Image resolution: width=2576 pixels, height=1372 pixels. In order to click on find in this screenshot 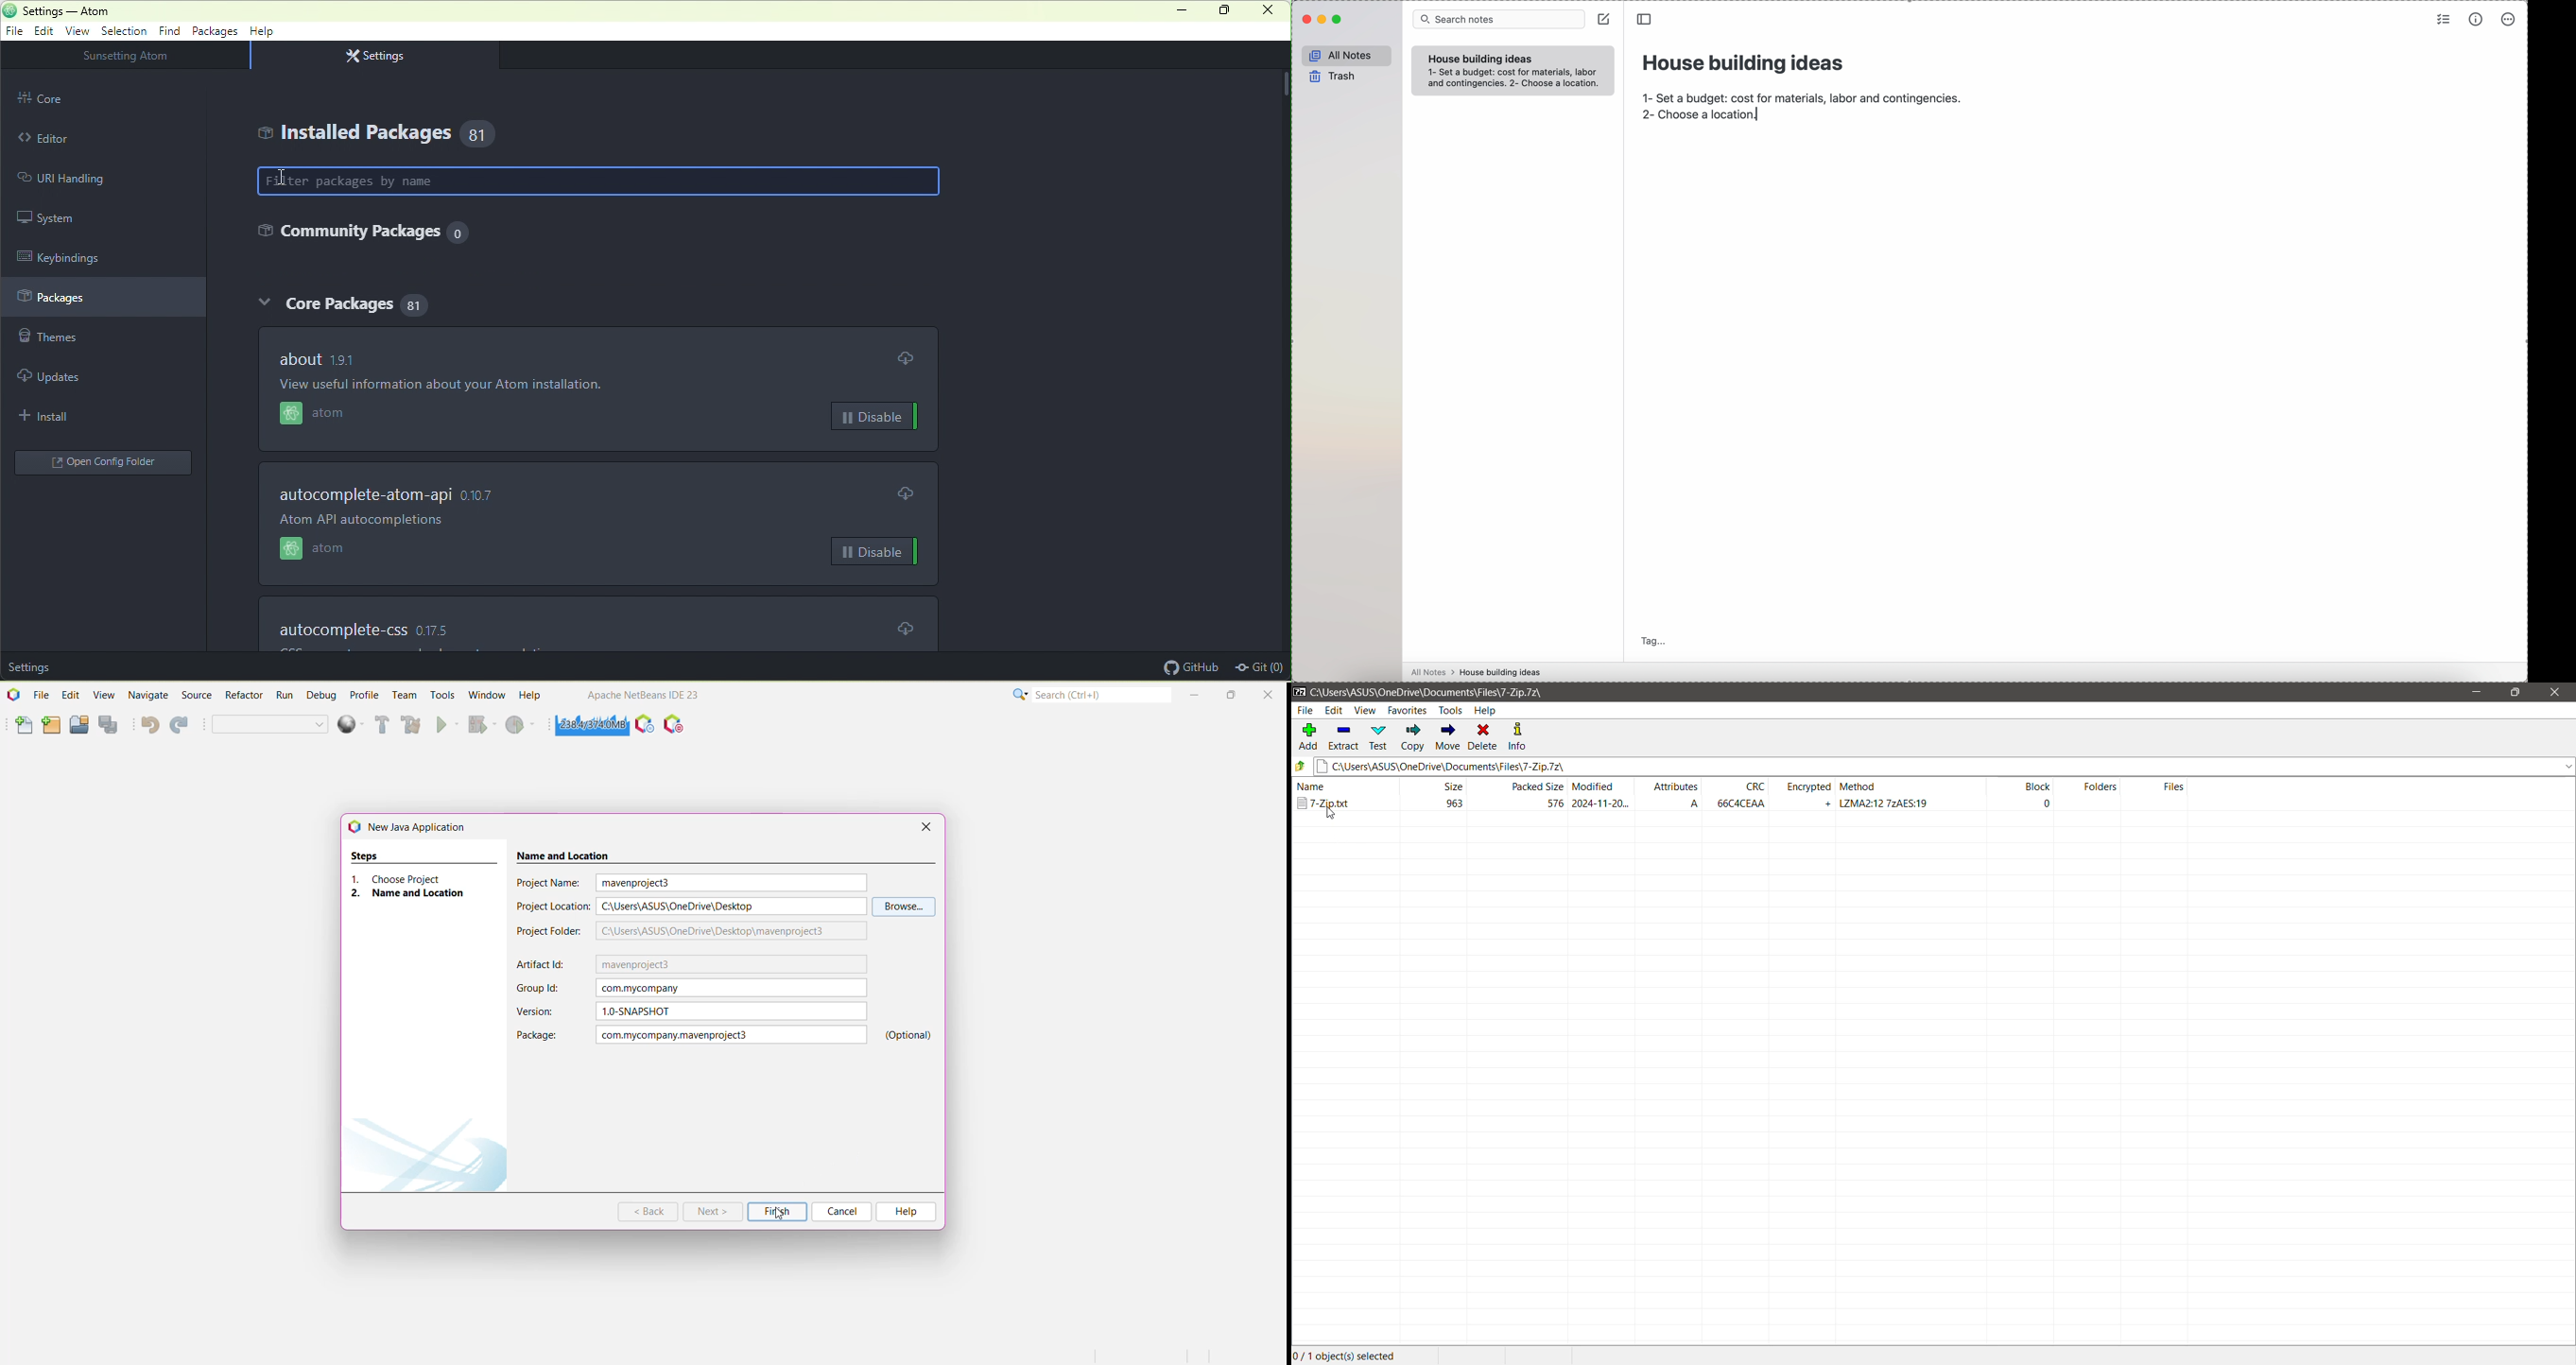, I will do `click(172, 31)`.